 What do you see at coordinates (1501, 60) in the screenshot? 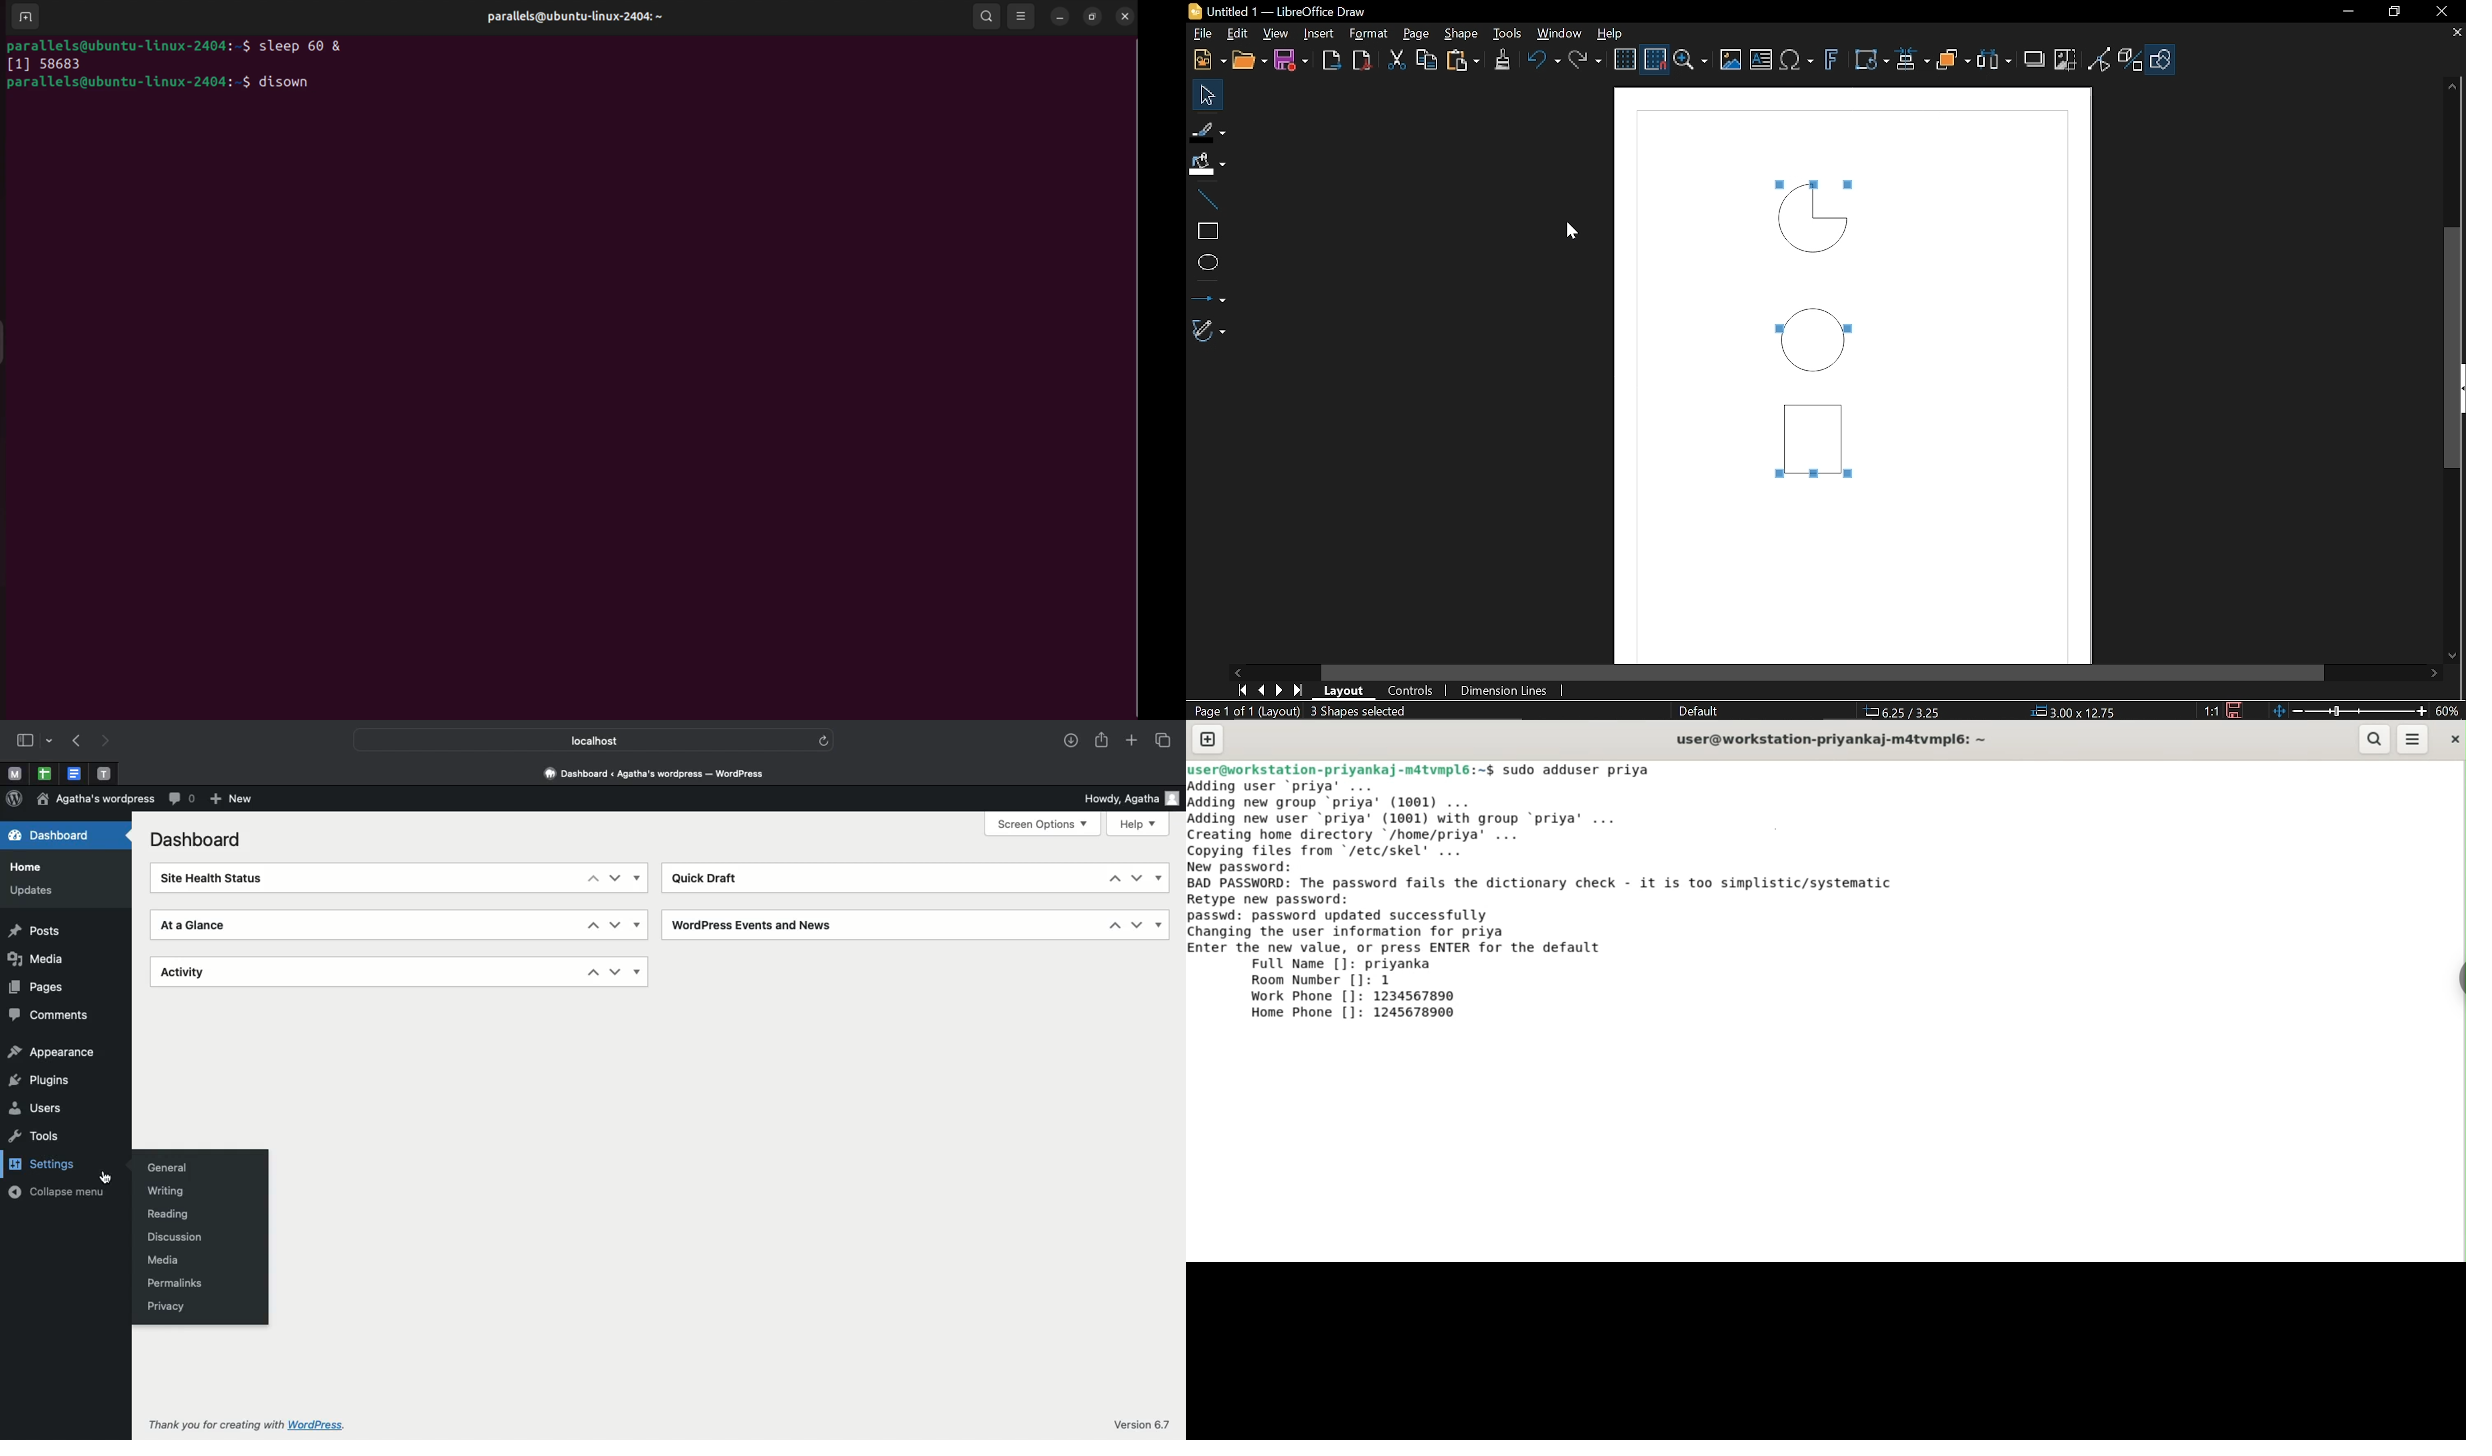
I see `Clone` at bounding box center [1501, 60].